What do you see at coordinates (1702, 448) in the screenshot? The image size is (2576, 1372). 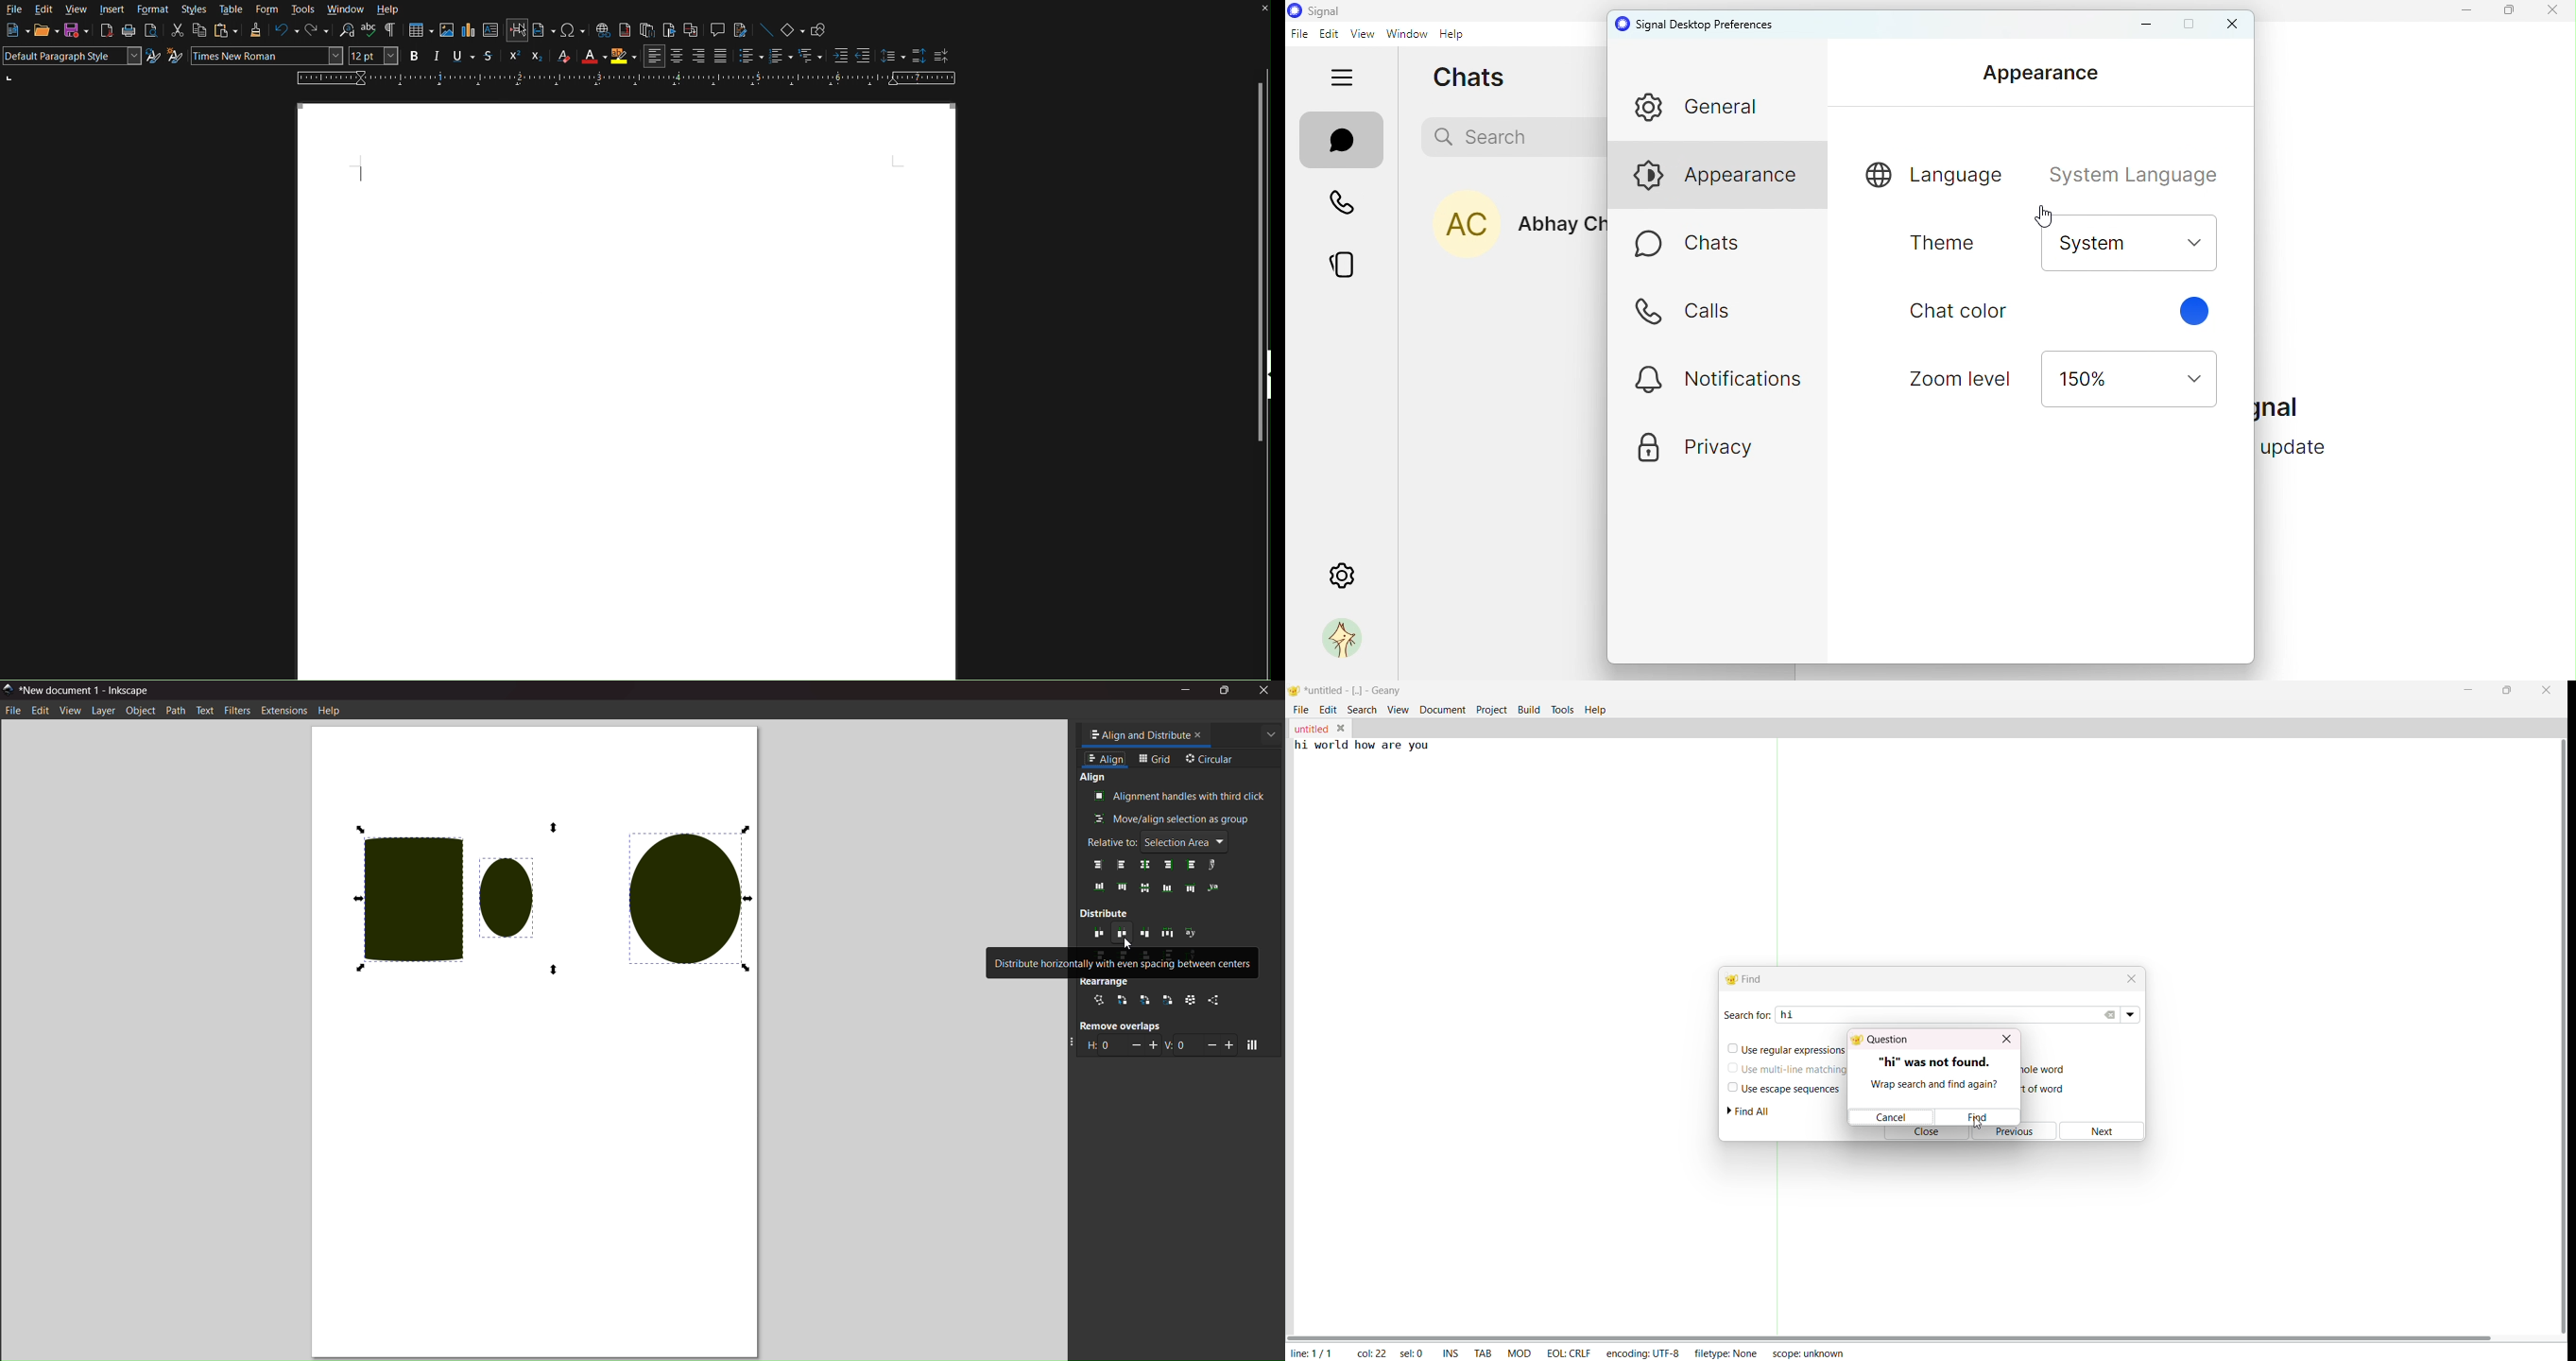 I see `privacy` at bounding box center [1702, 448].